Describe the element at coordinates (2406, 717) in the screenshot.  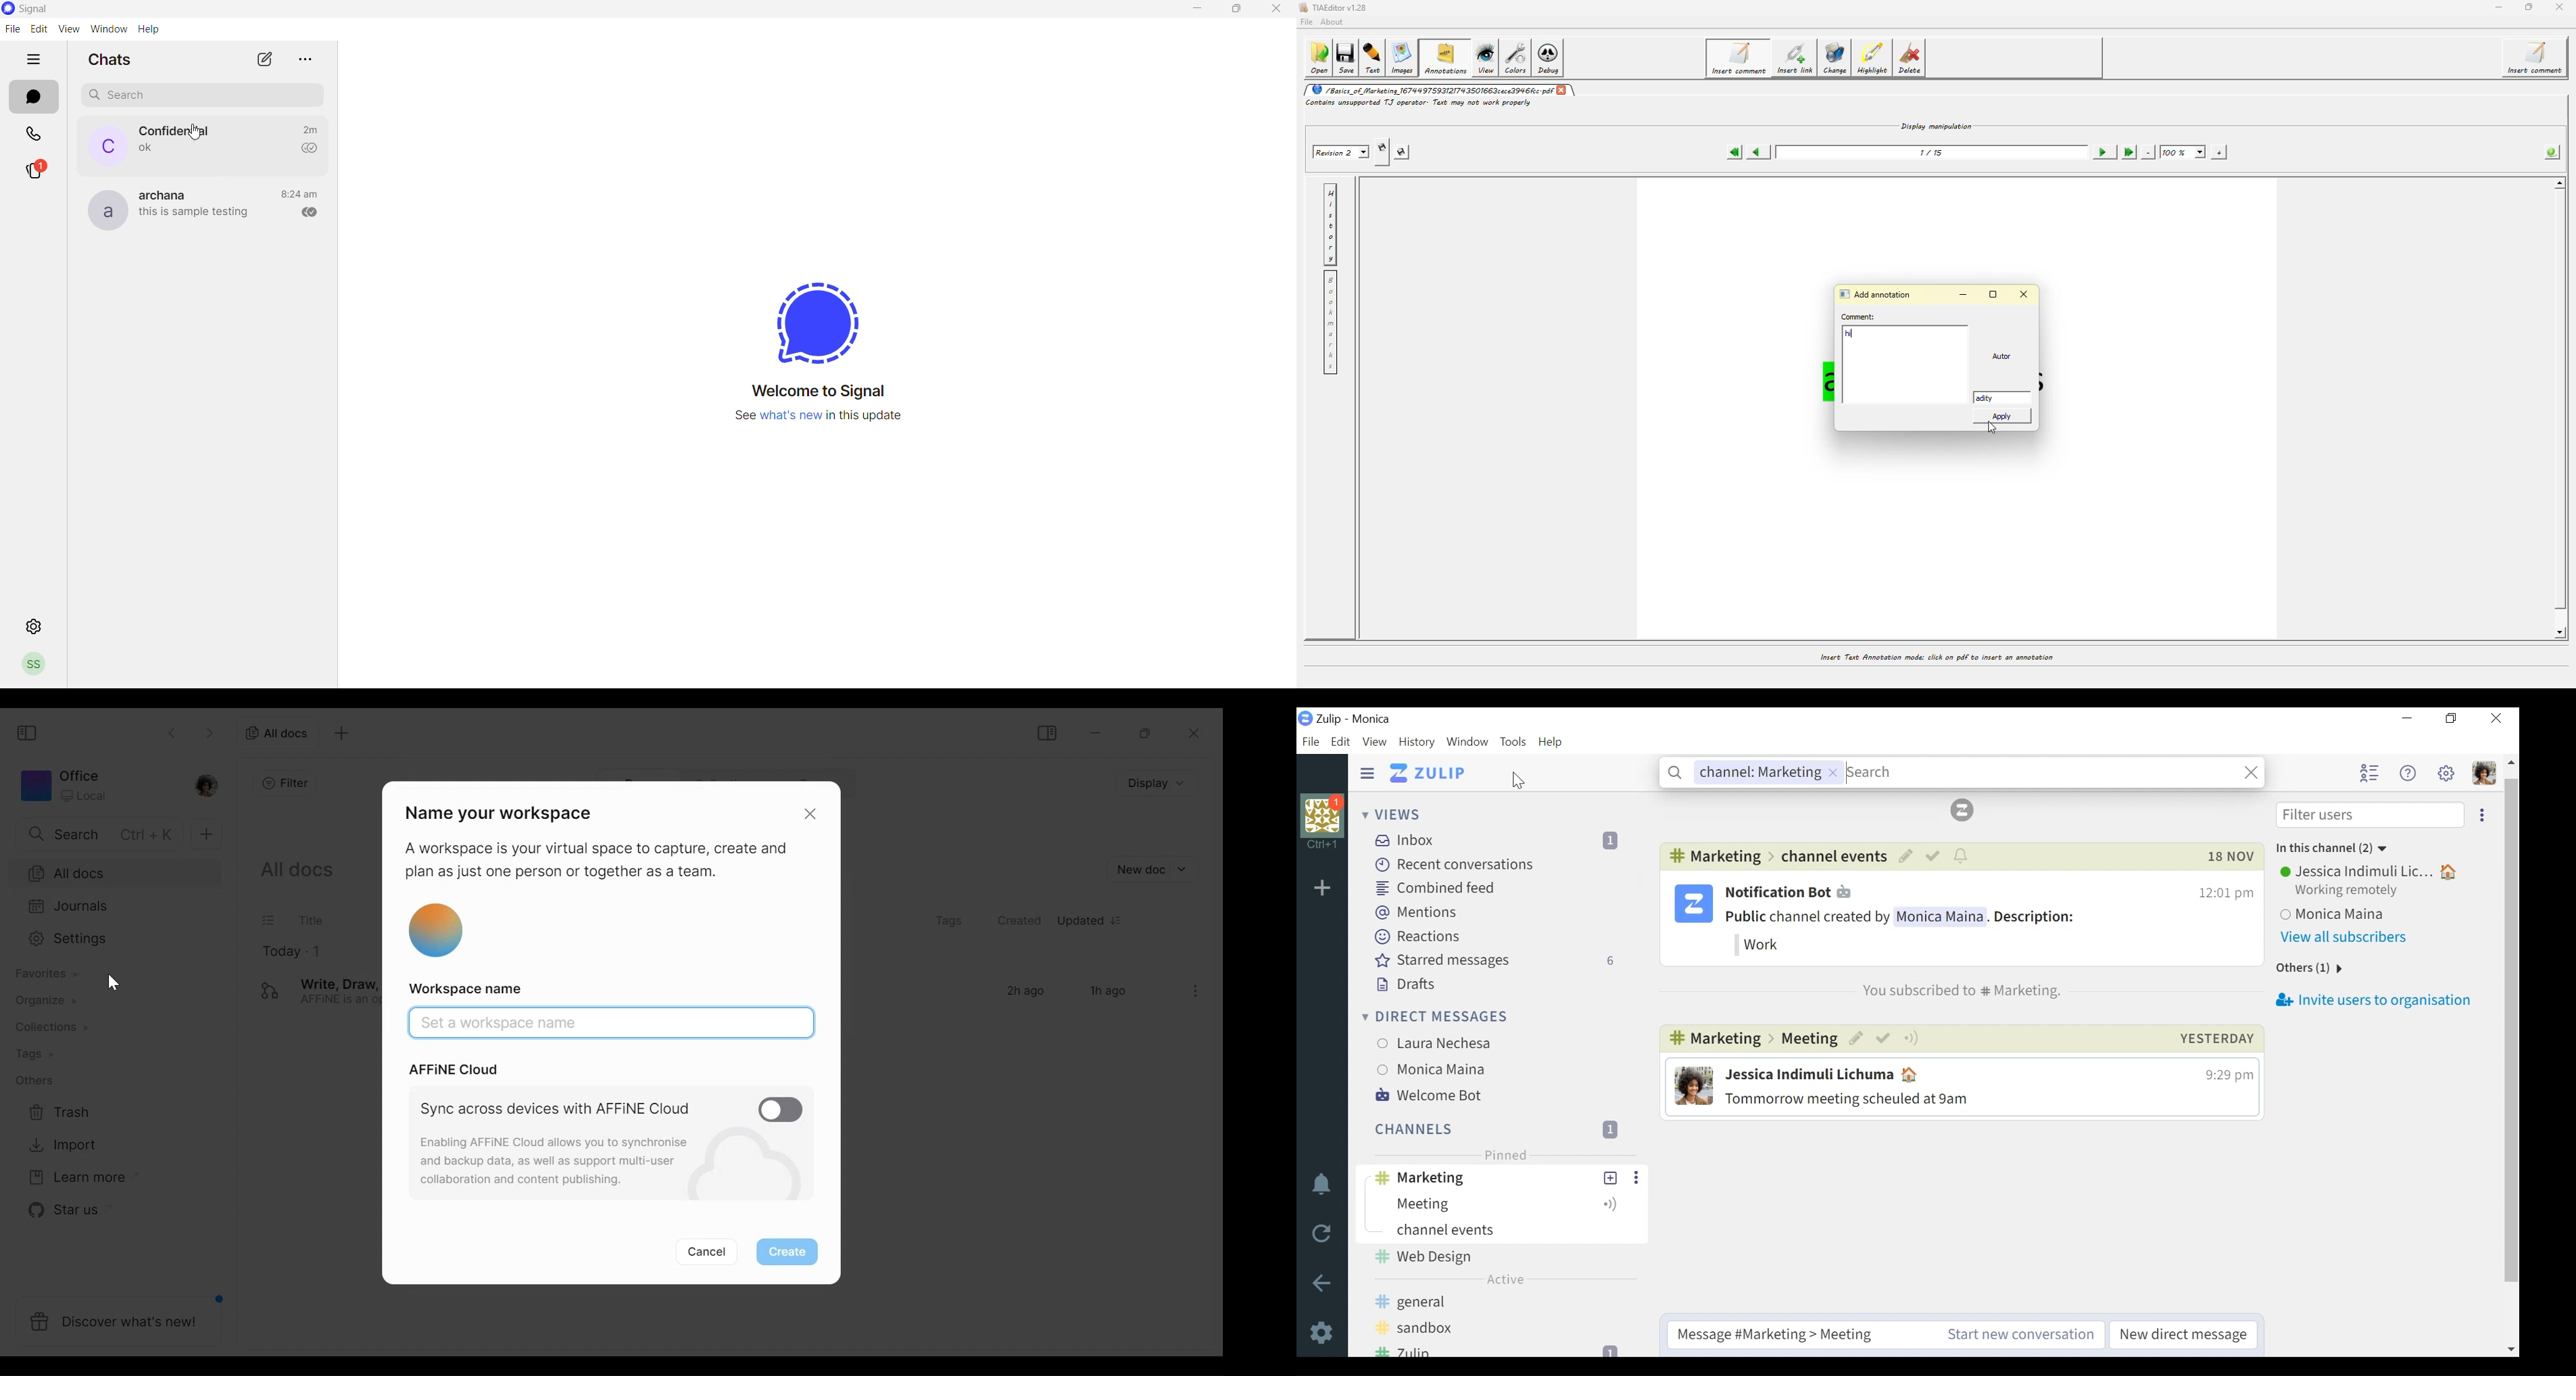
I see `minimize` at that location.